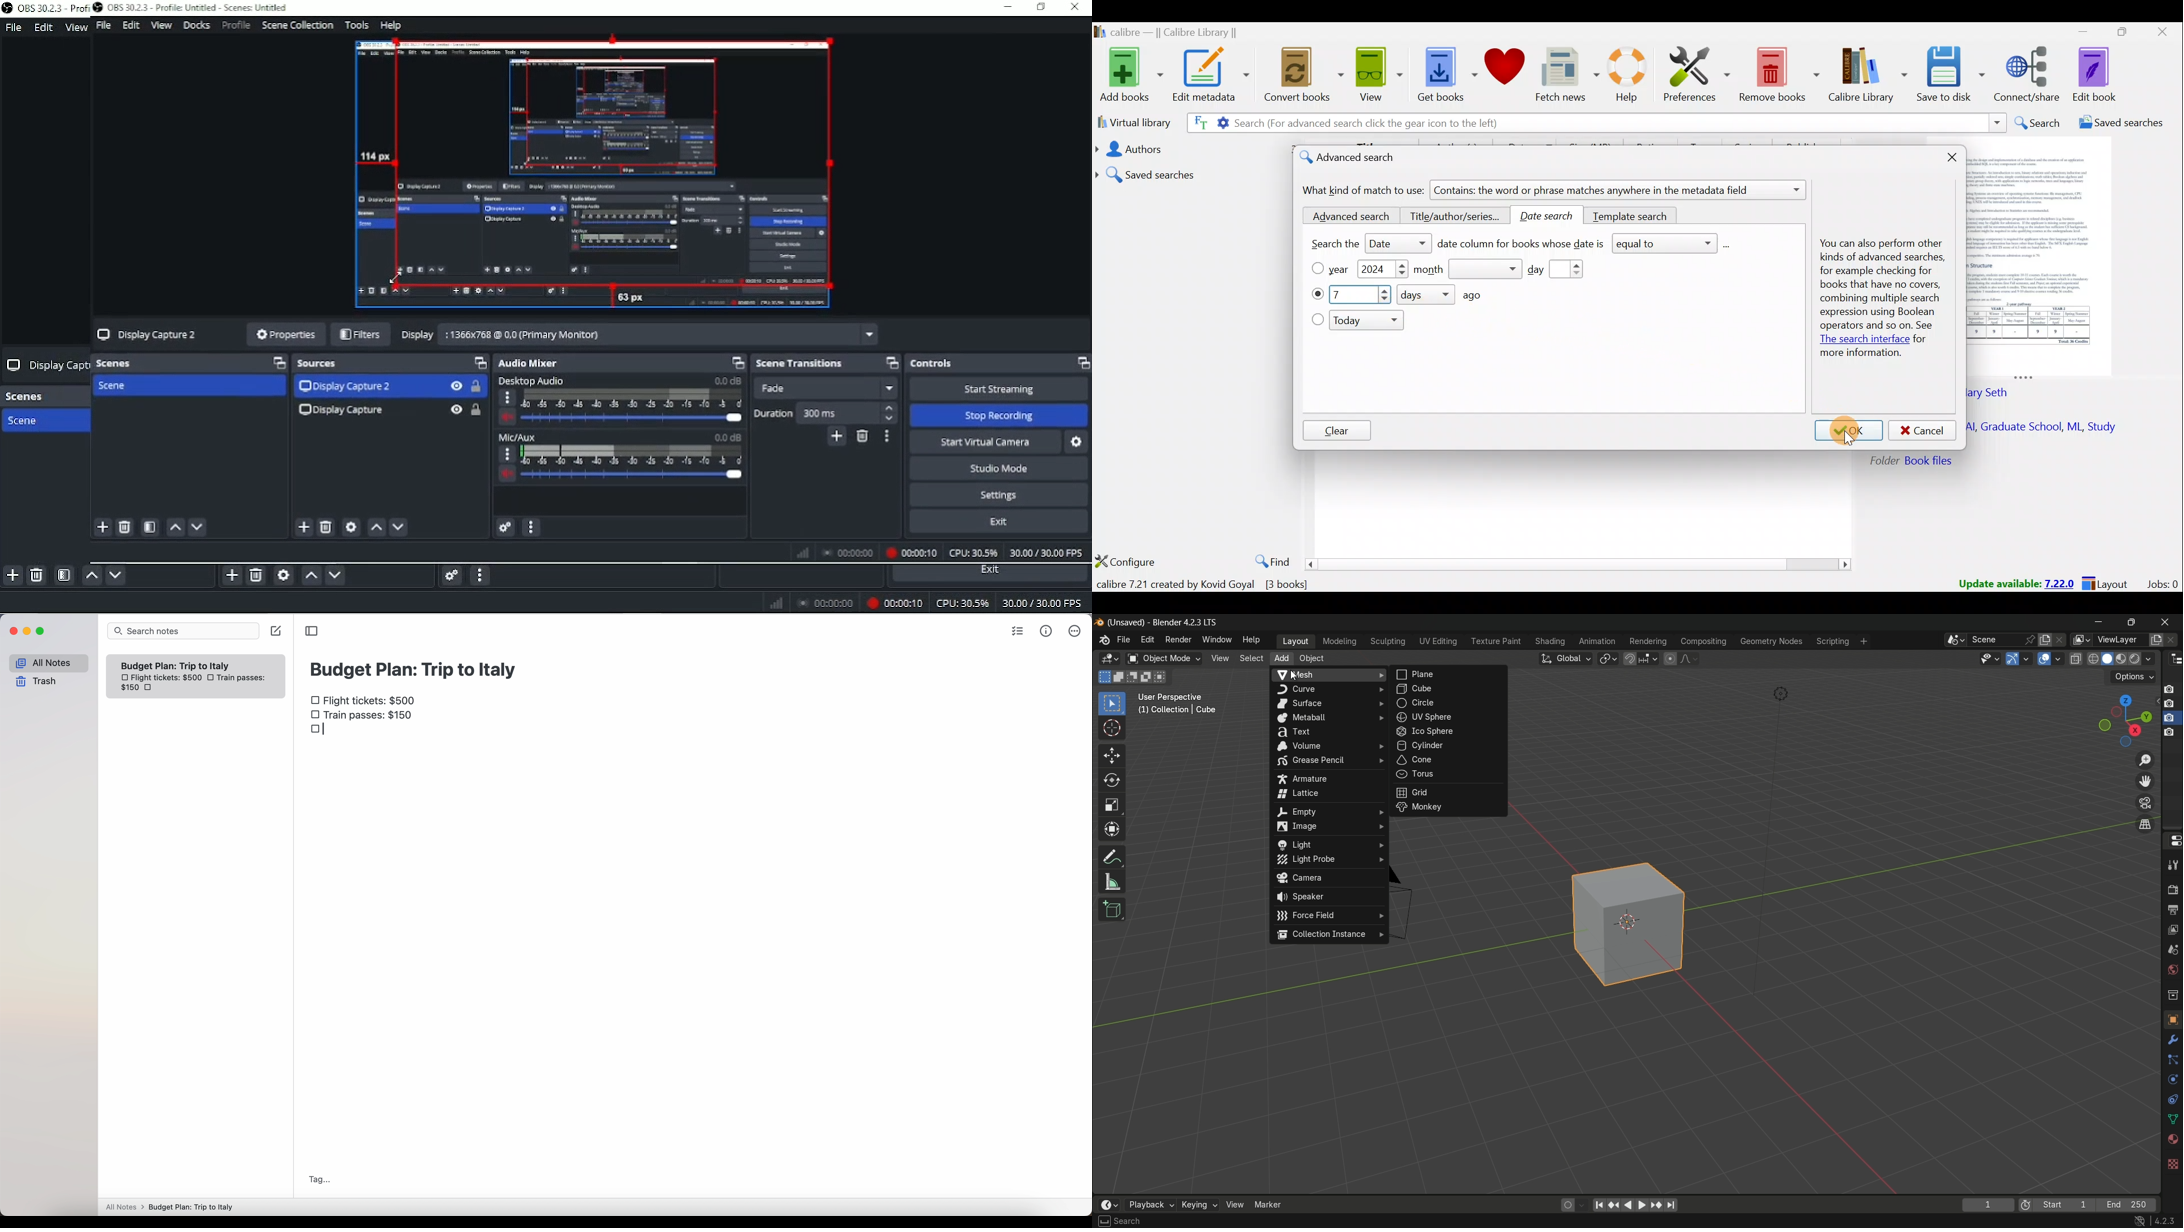 The width and height of the screenshot is (2184, 1232). Describe the element at coordinates (353, 530) in the screenshot. I see `settings` at that location.